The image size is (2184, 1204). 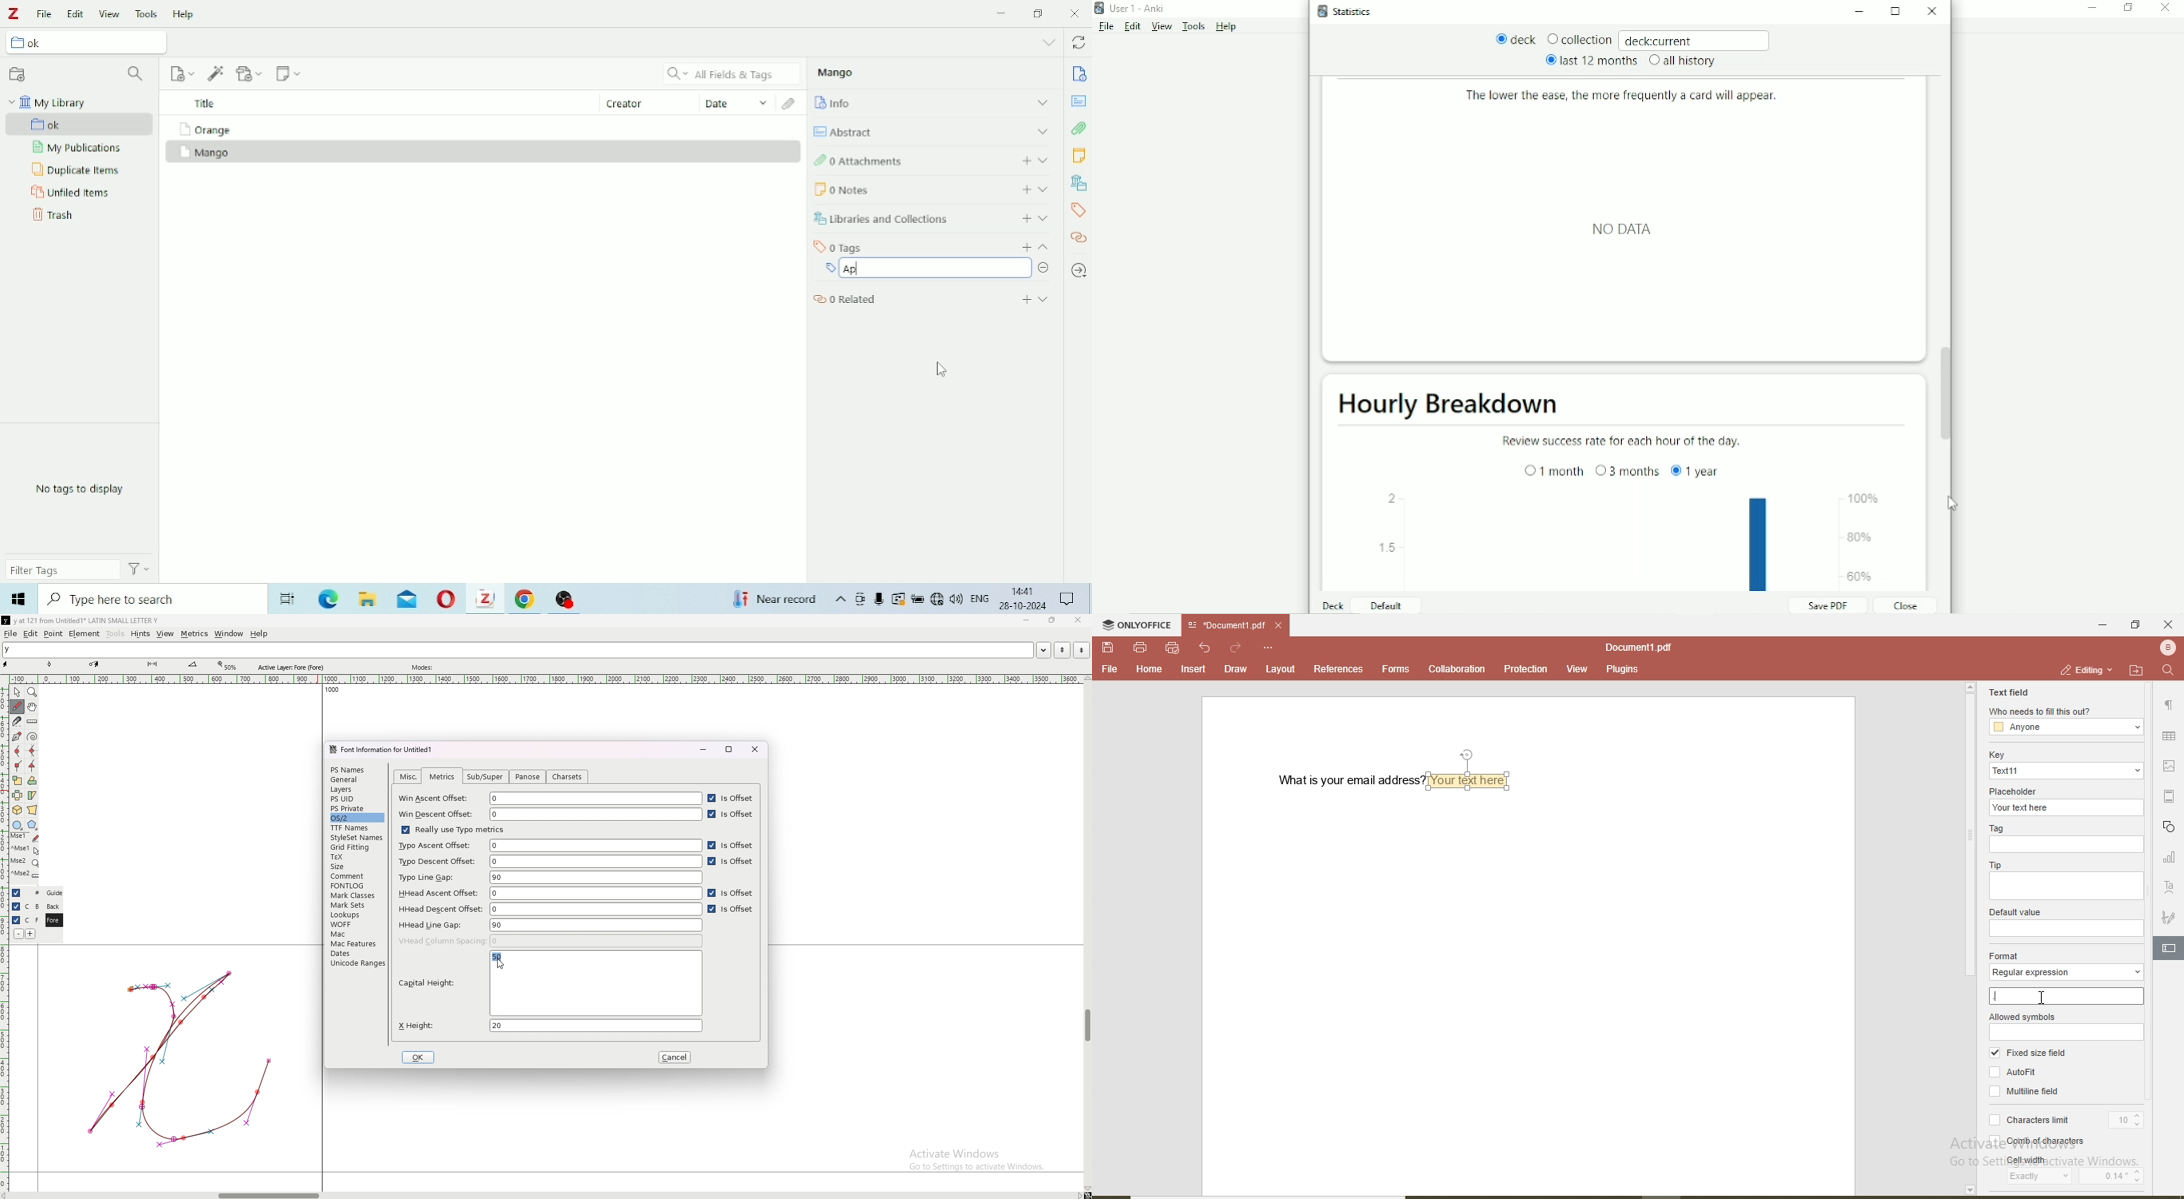 I want to click on add layer, so click(x=31, y=934).